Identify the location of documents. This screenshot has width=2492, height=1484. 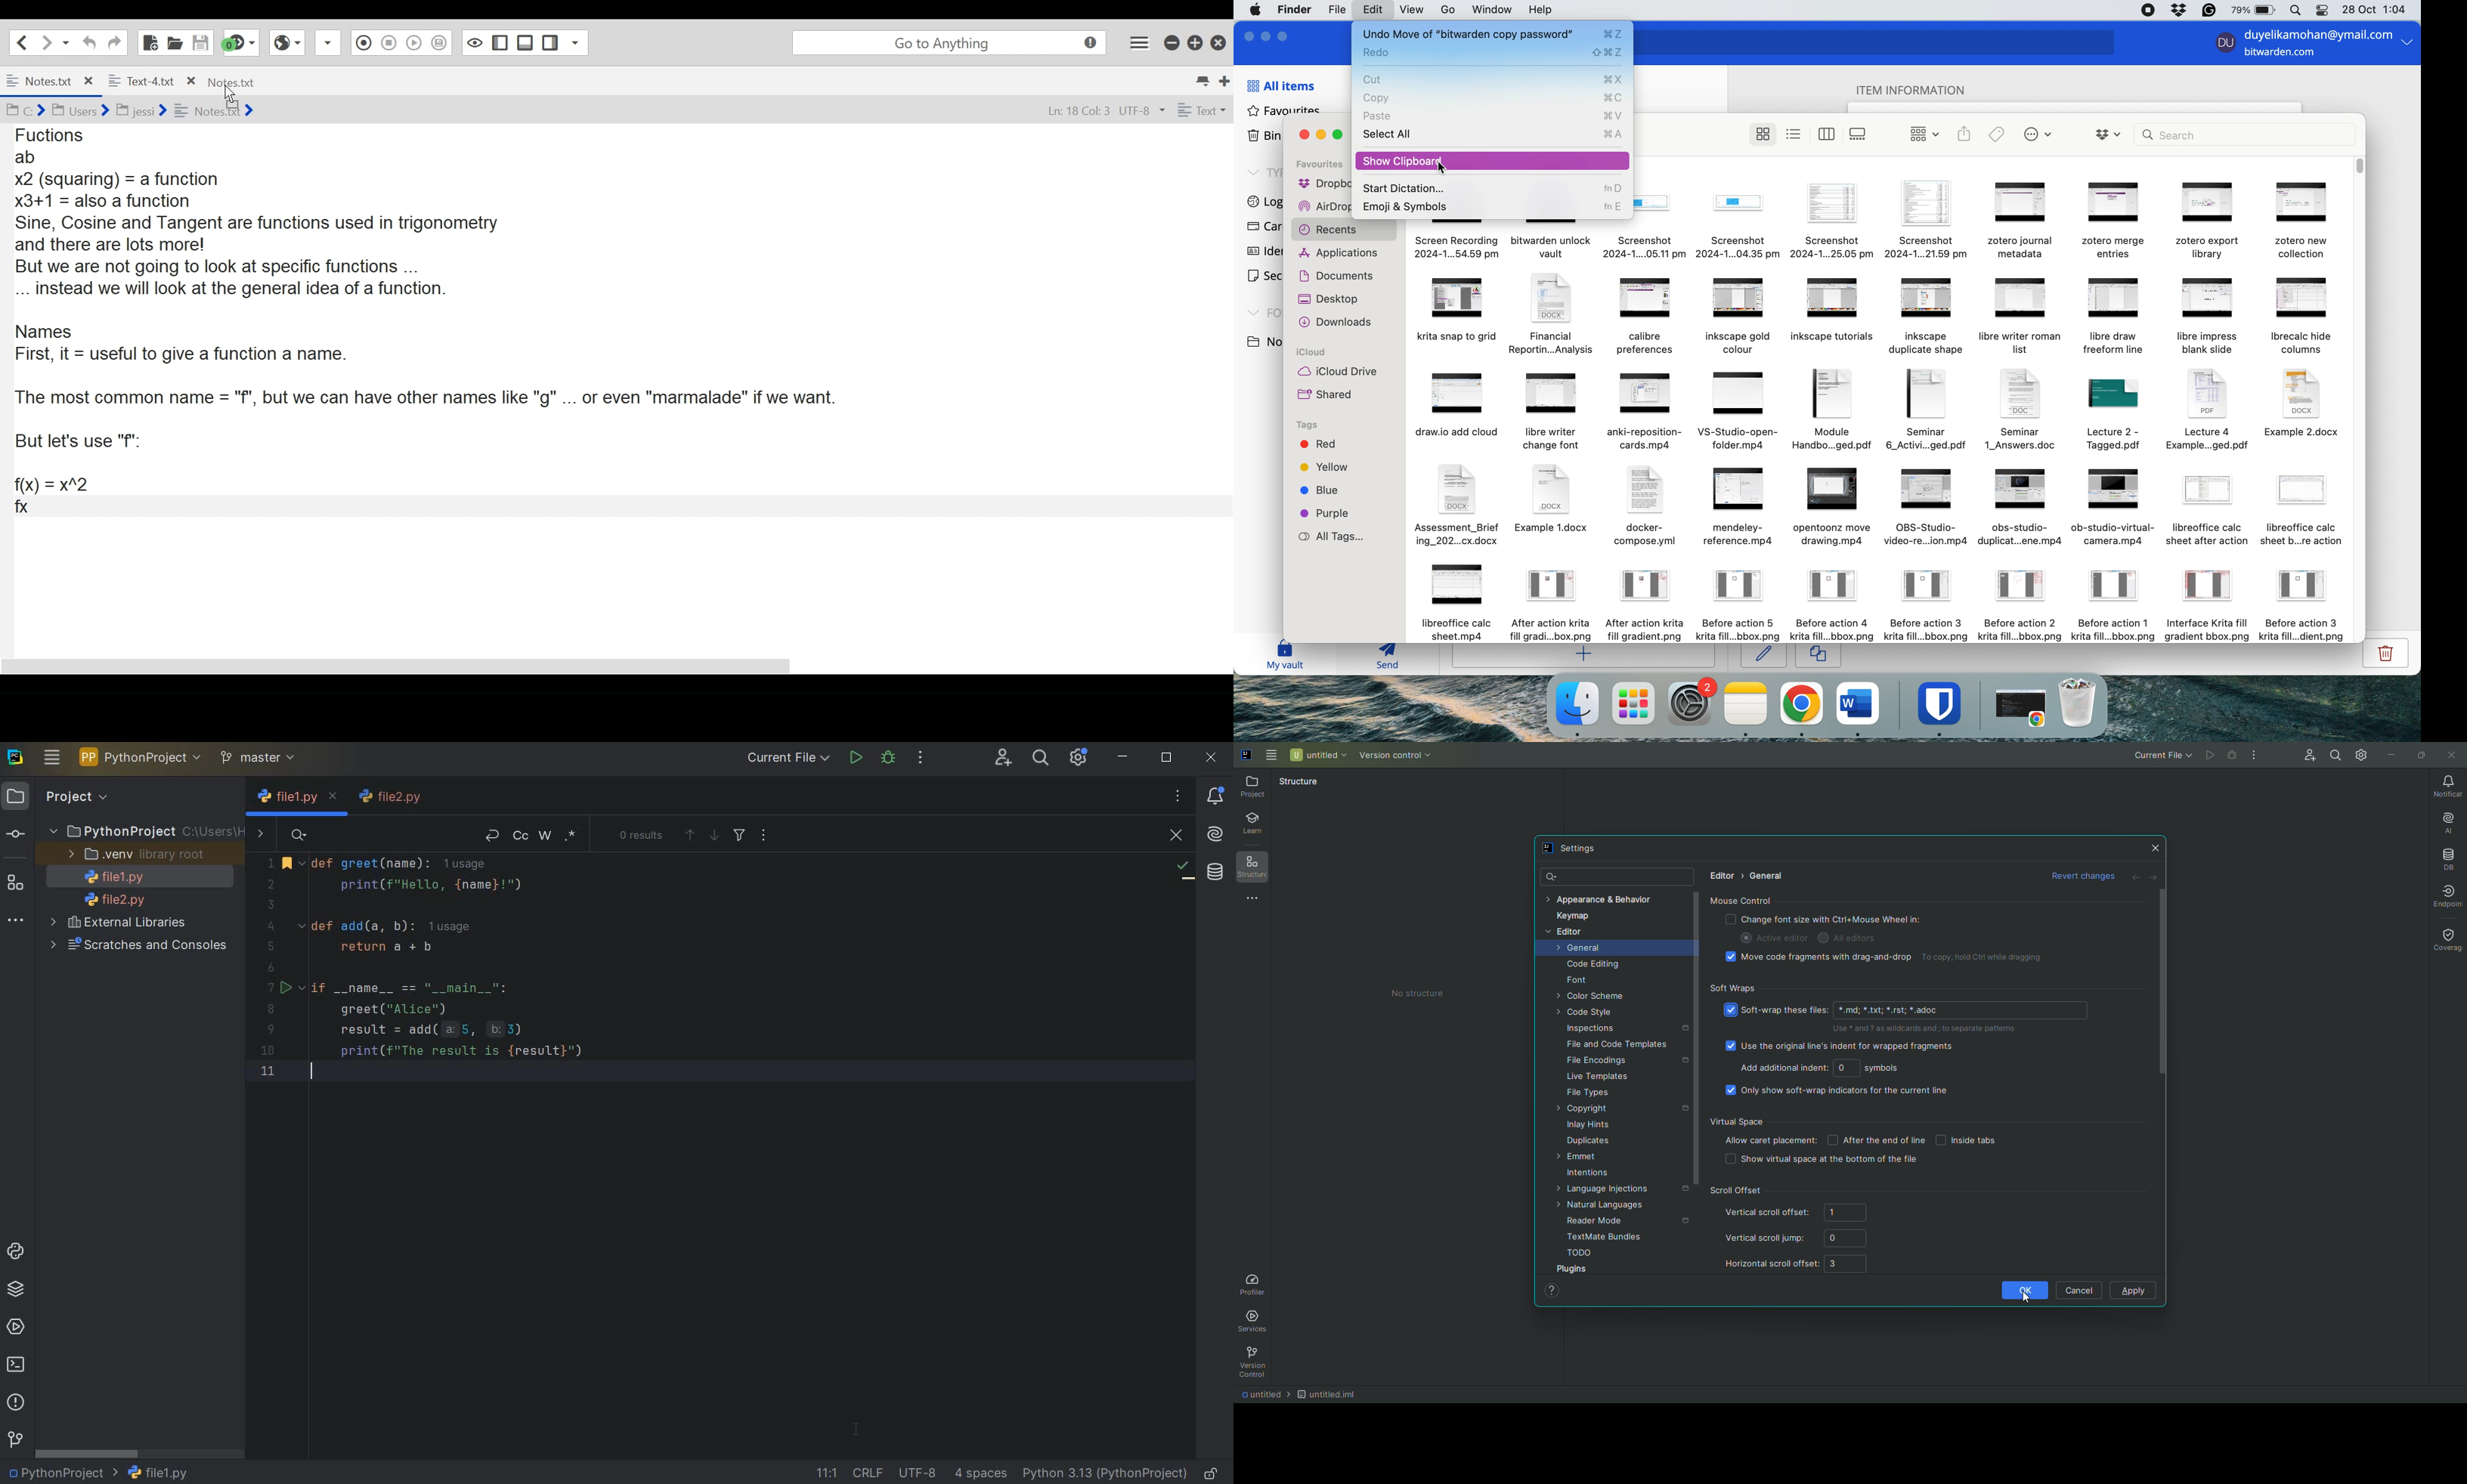
(1341, 275).